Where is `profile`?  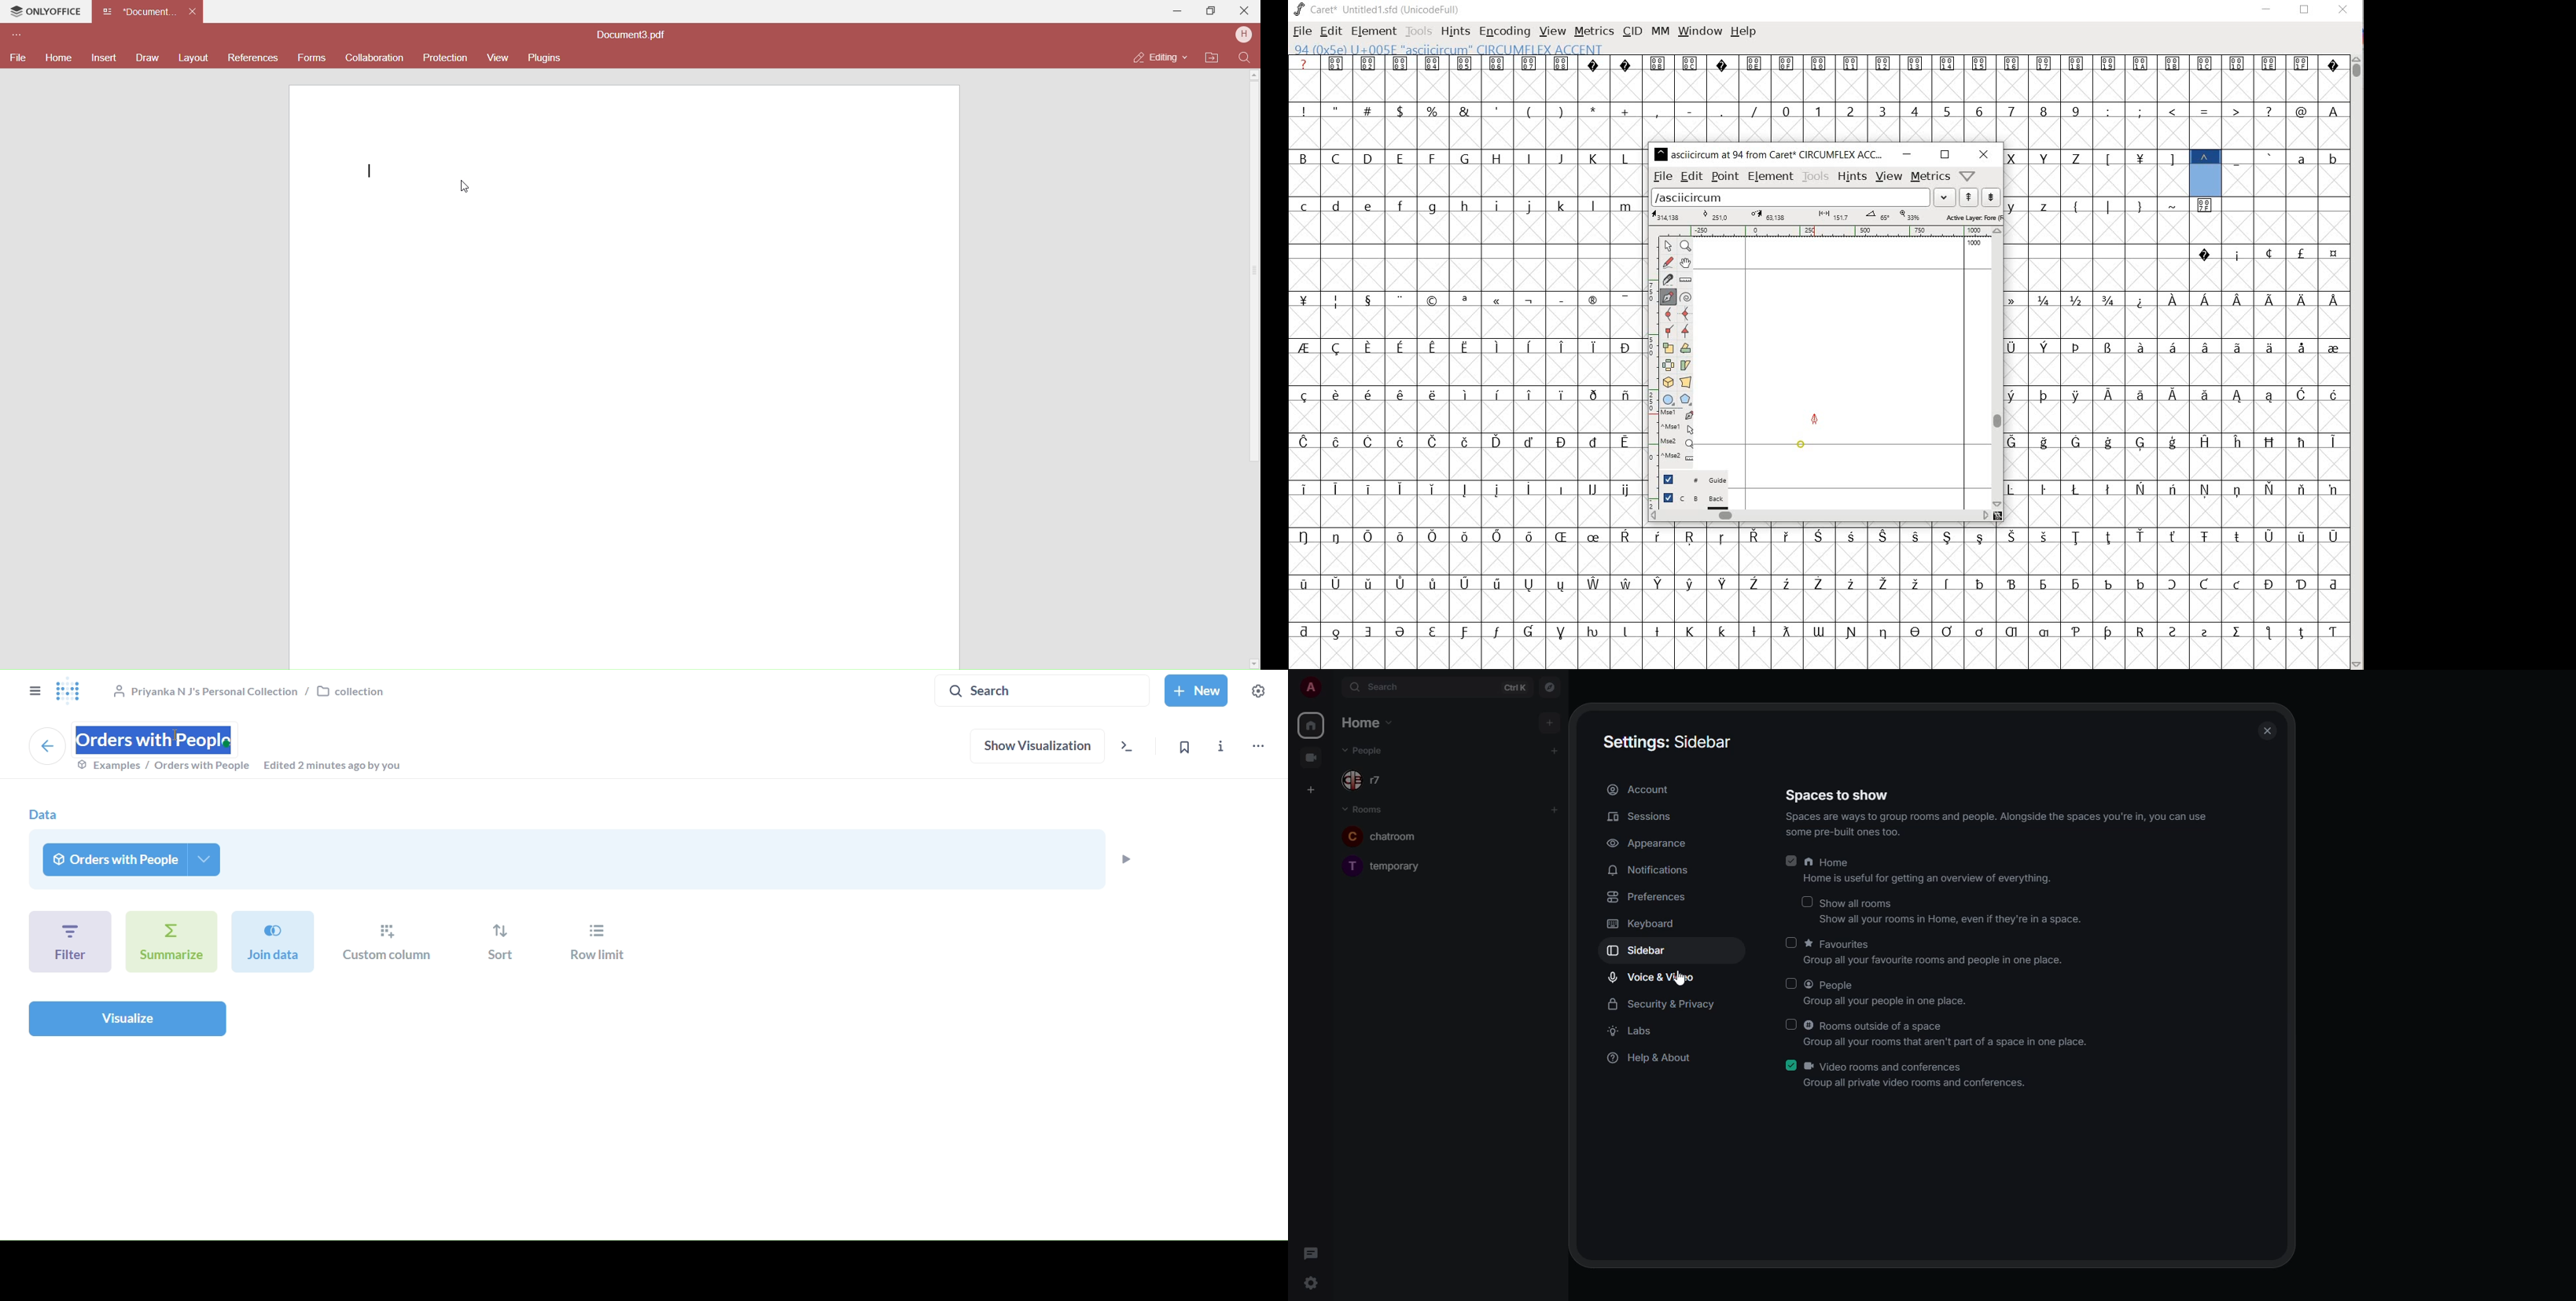 profile is located at coordinates (1309, 689).